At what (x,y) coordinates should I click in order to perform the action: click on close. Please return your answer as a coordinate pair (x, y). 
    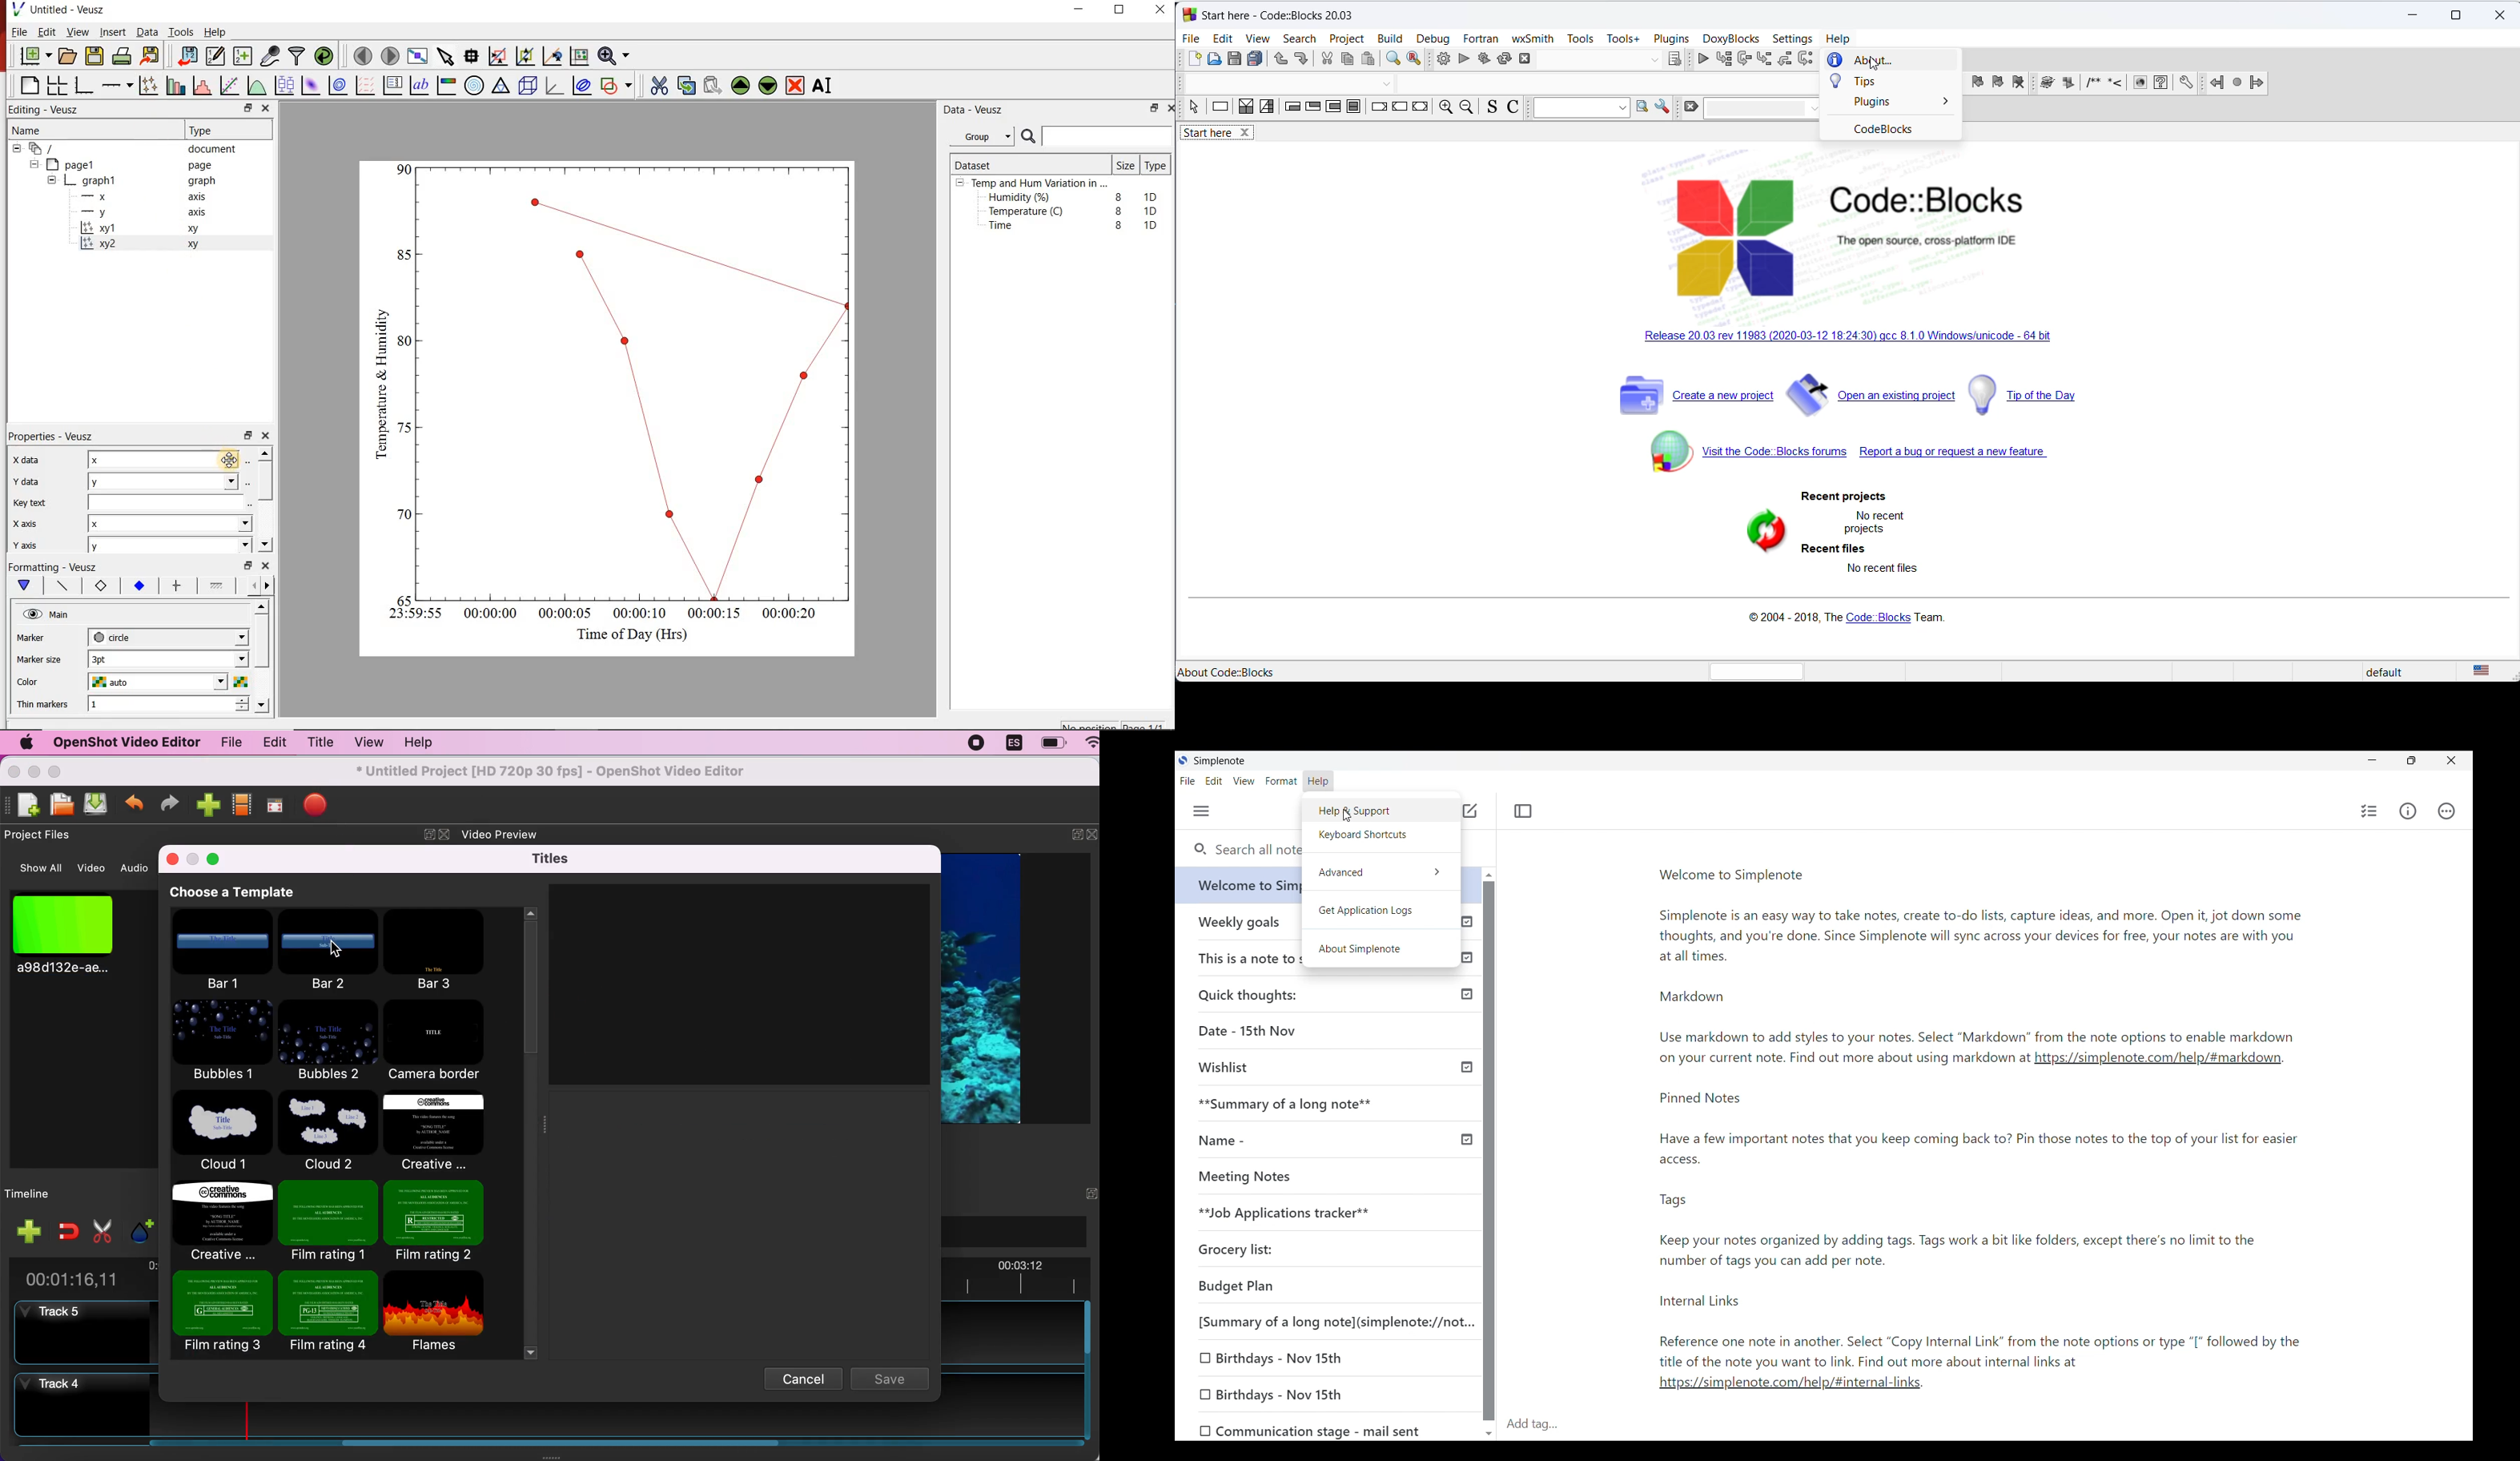
    Looking at the image, I should click on (1527, 58).